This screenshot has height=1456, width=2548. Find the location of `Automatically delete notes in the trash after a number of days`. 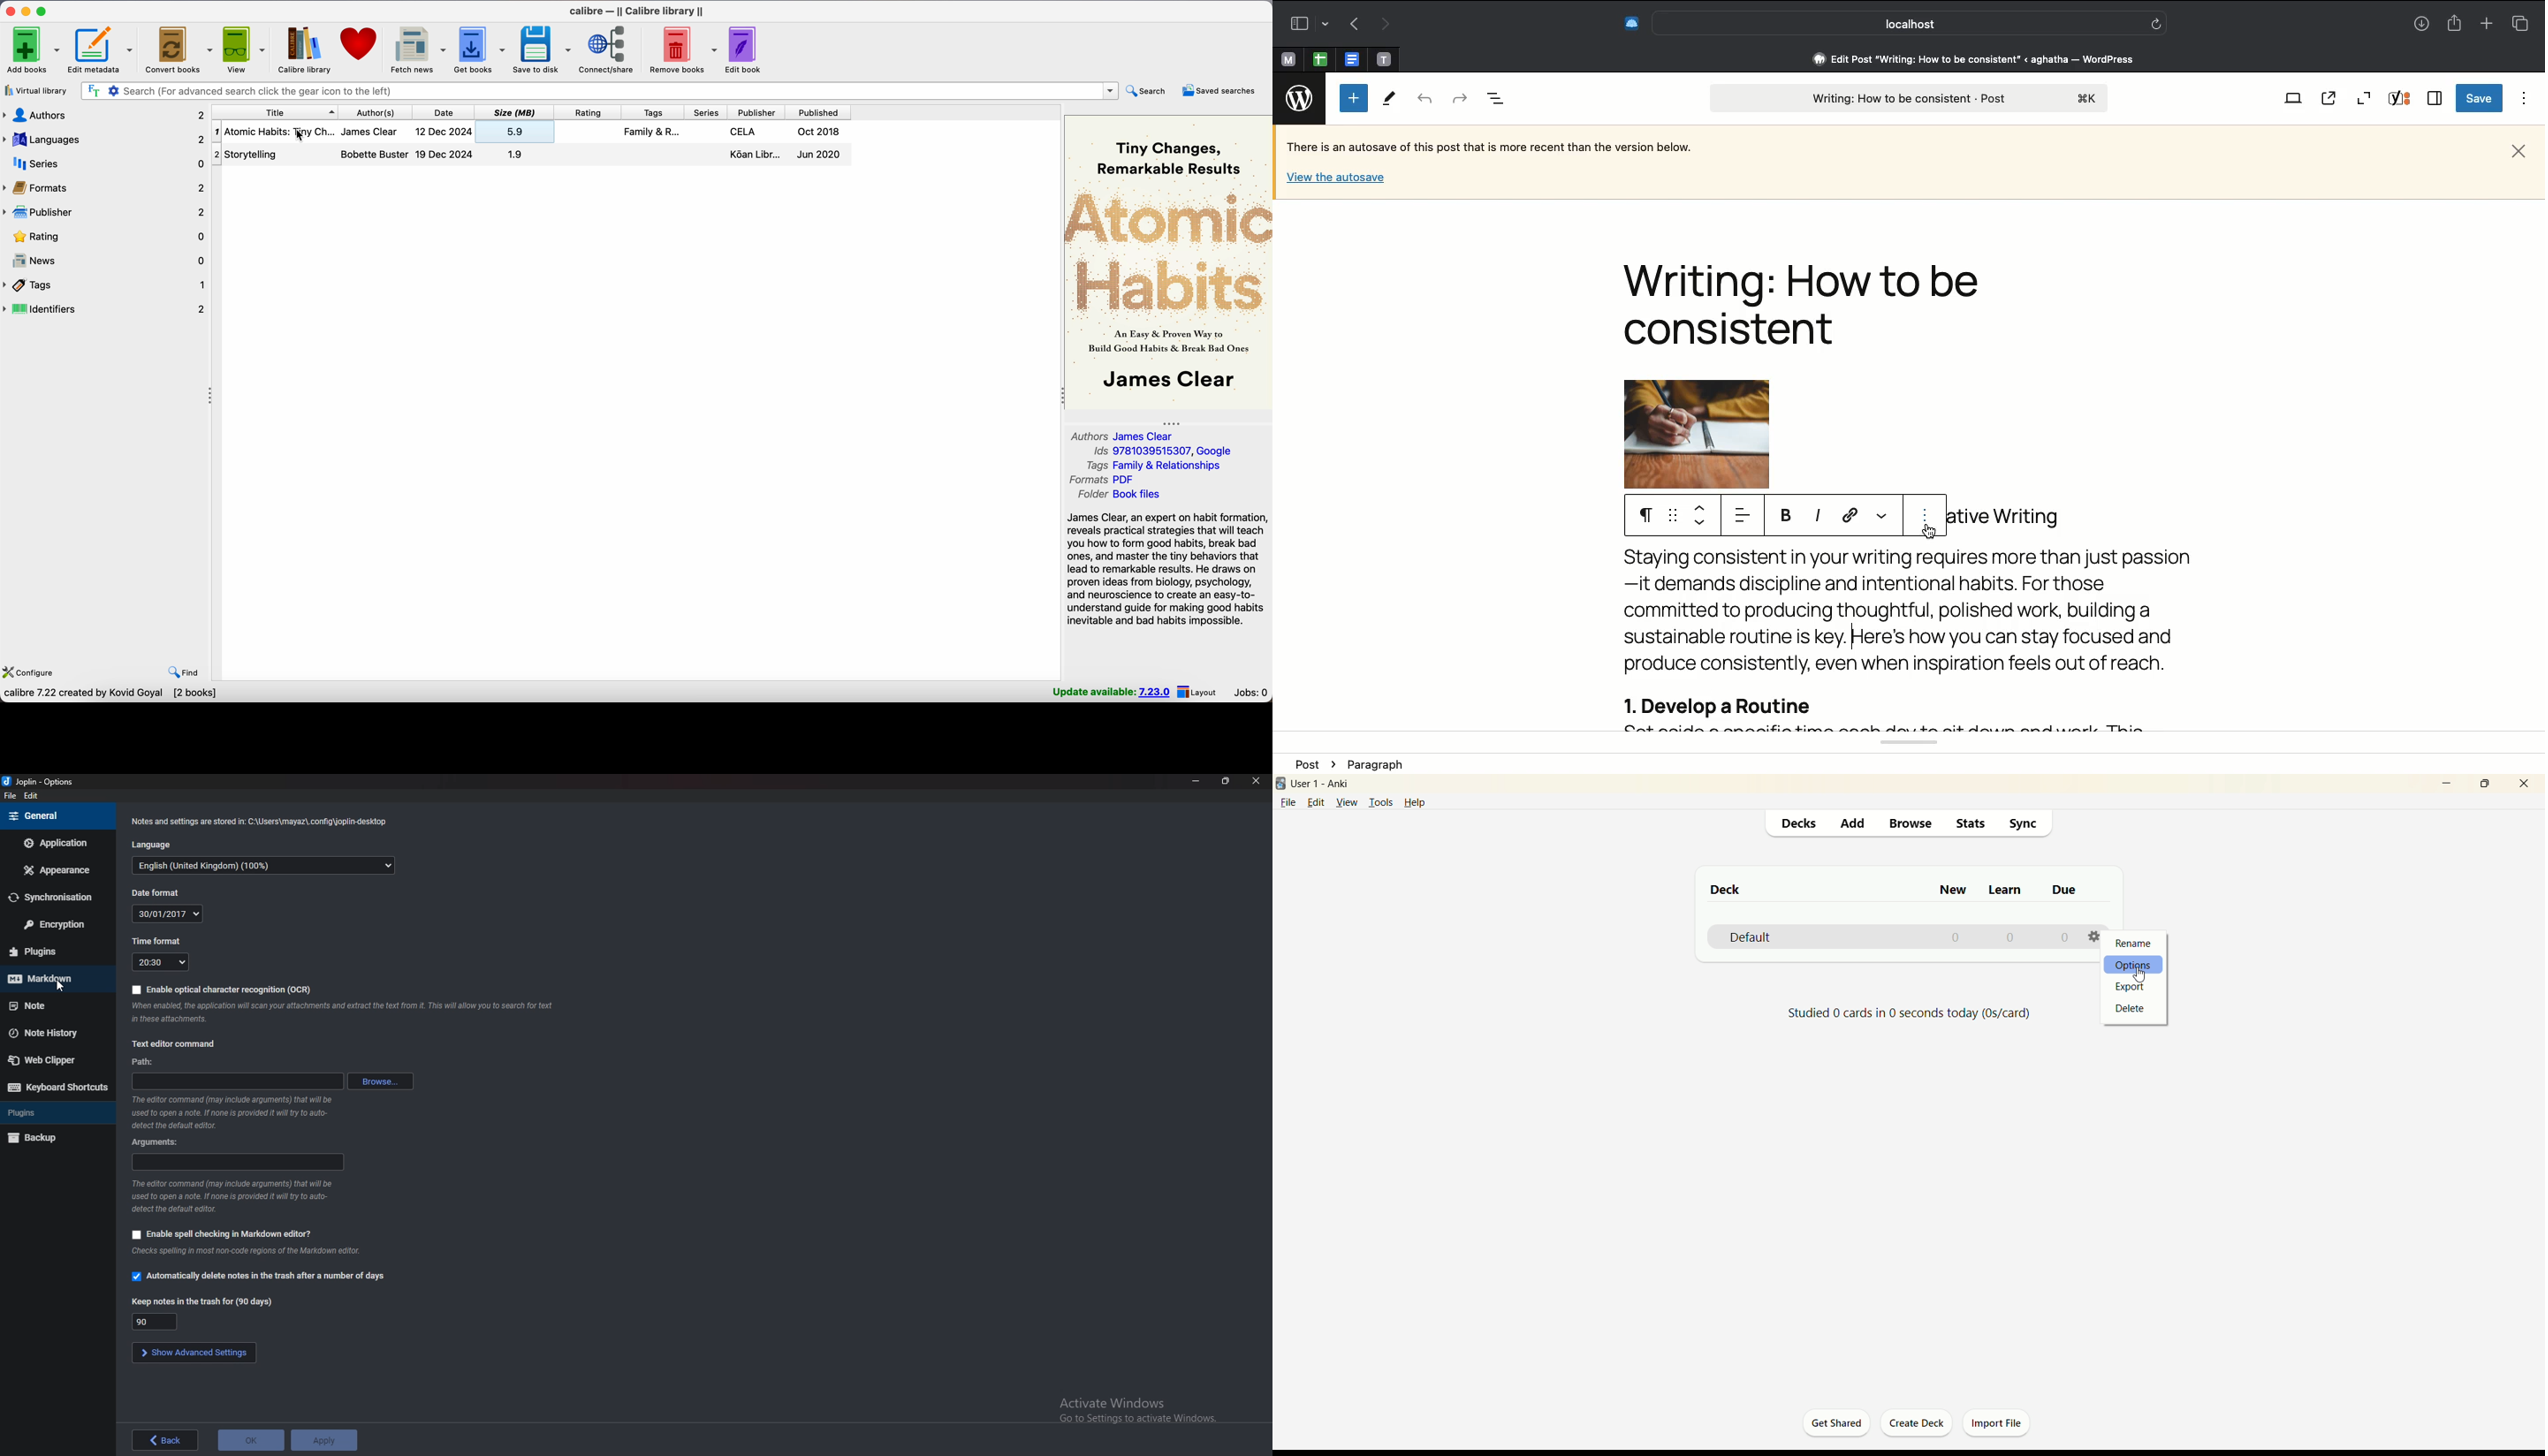

Automatically delete notes in the trash after a number of days is located at coordinates (259, 1278).